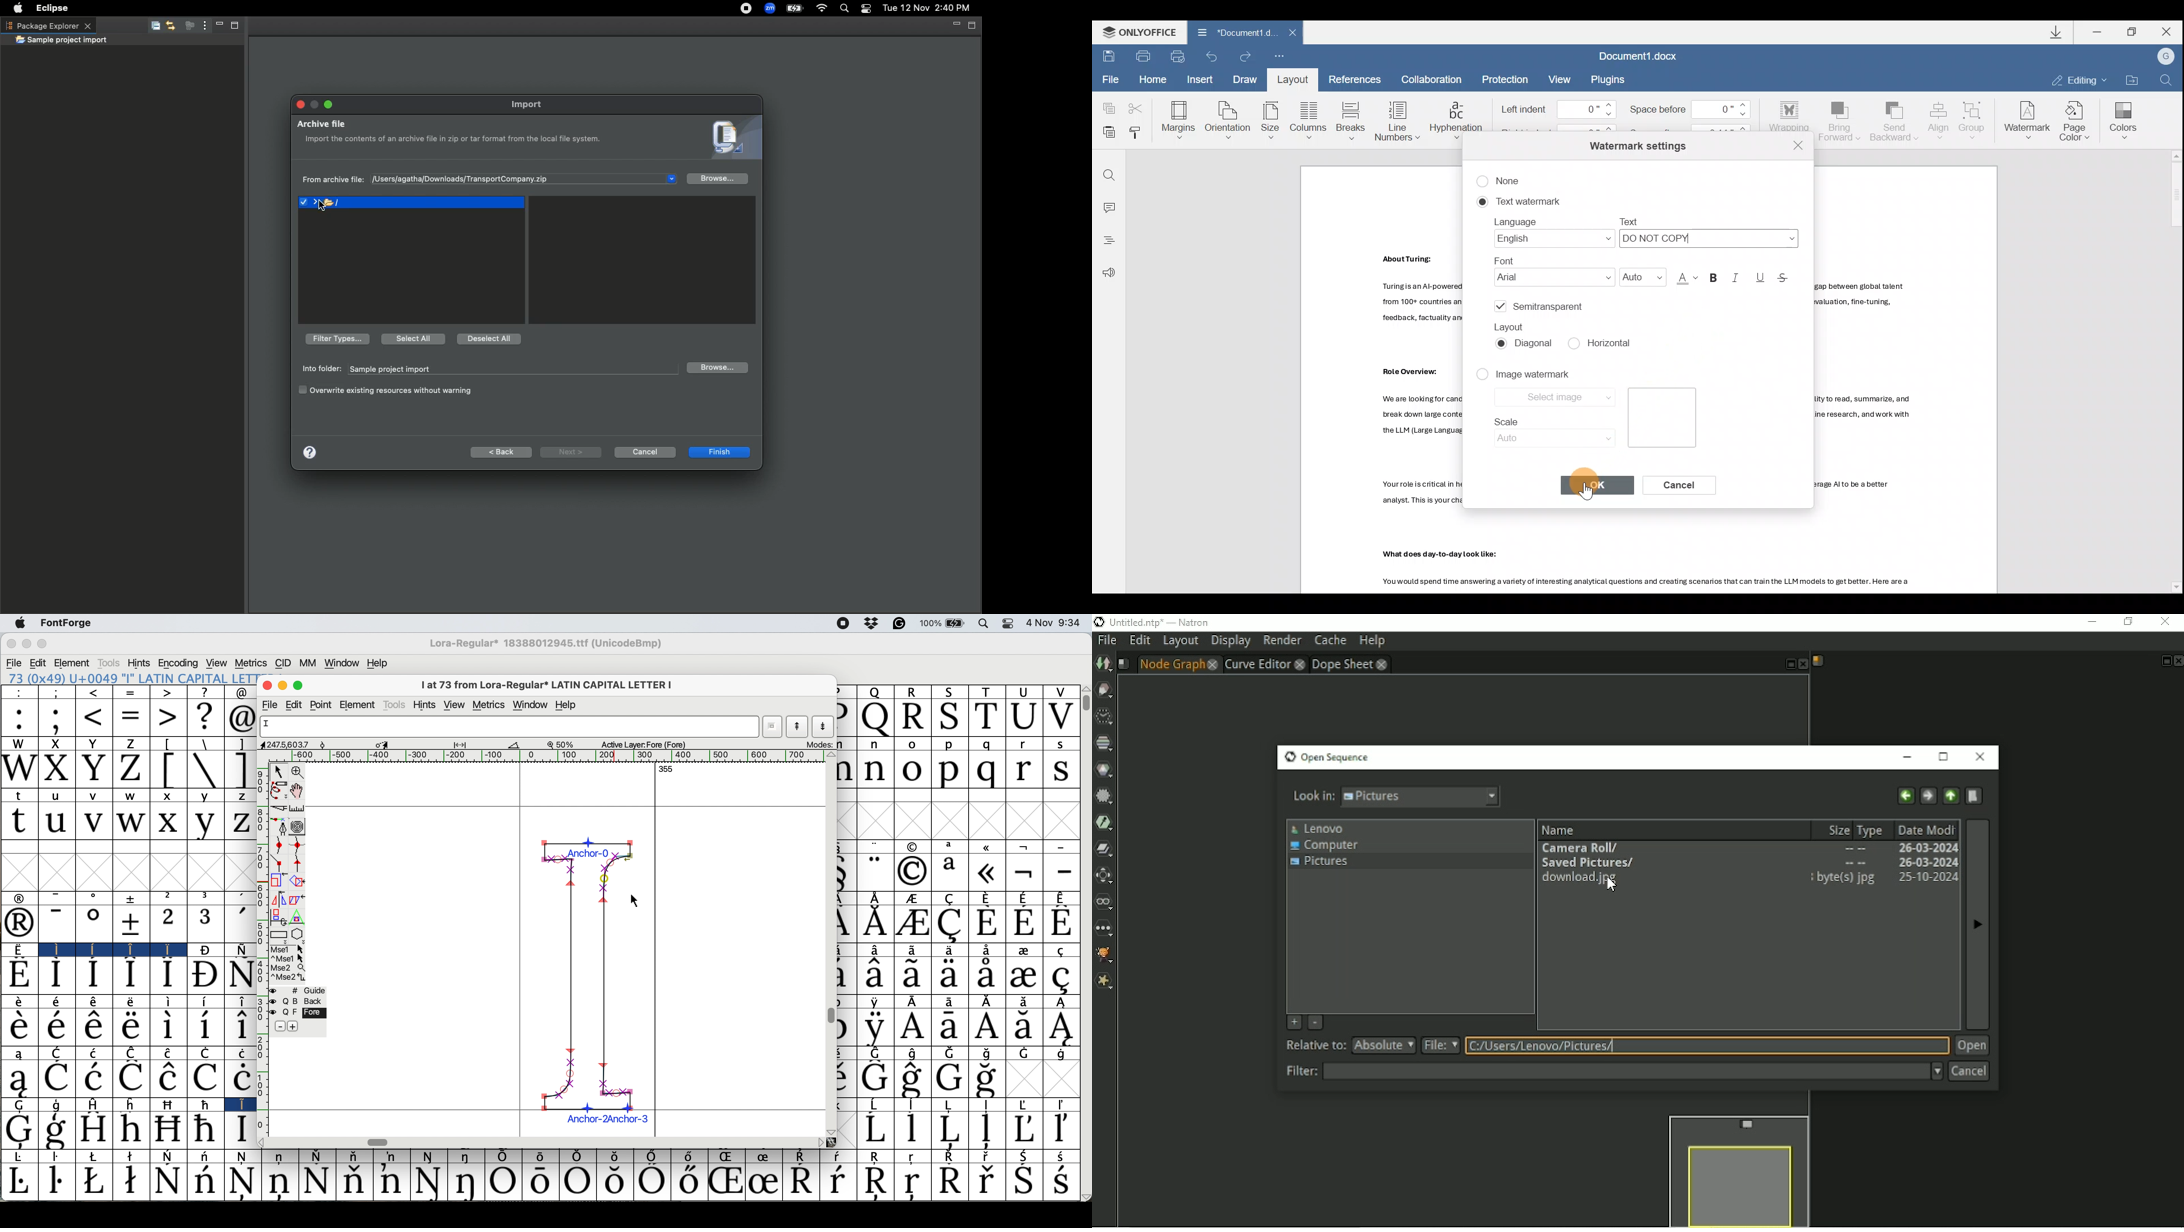 This screenshot has width=2184, height=1232. I want to click on Symbol, so click(468, 1183).